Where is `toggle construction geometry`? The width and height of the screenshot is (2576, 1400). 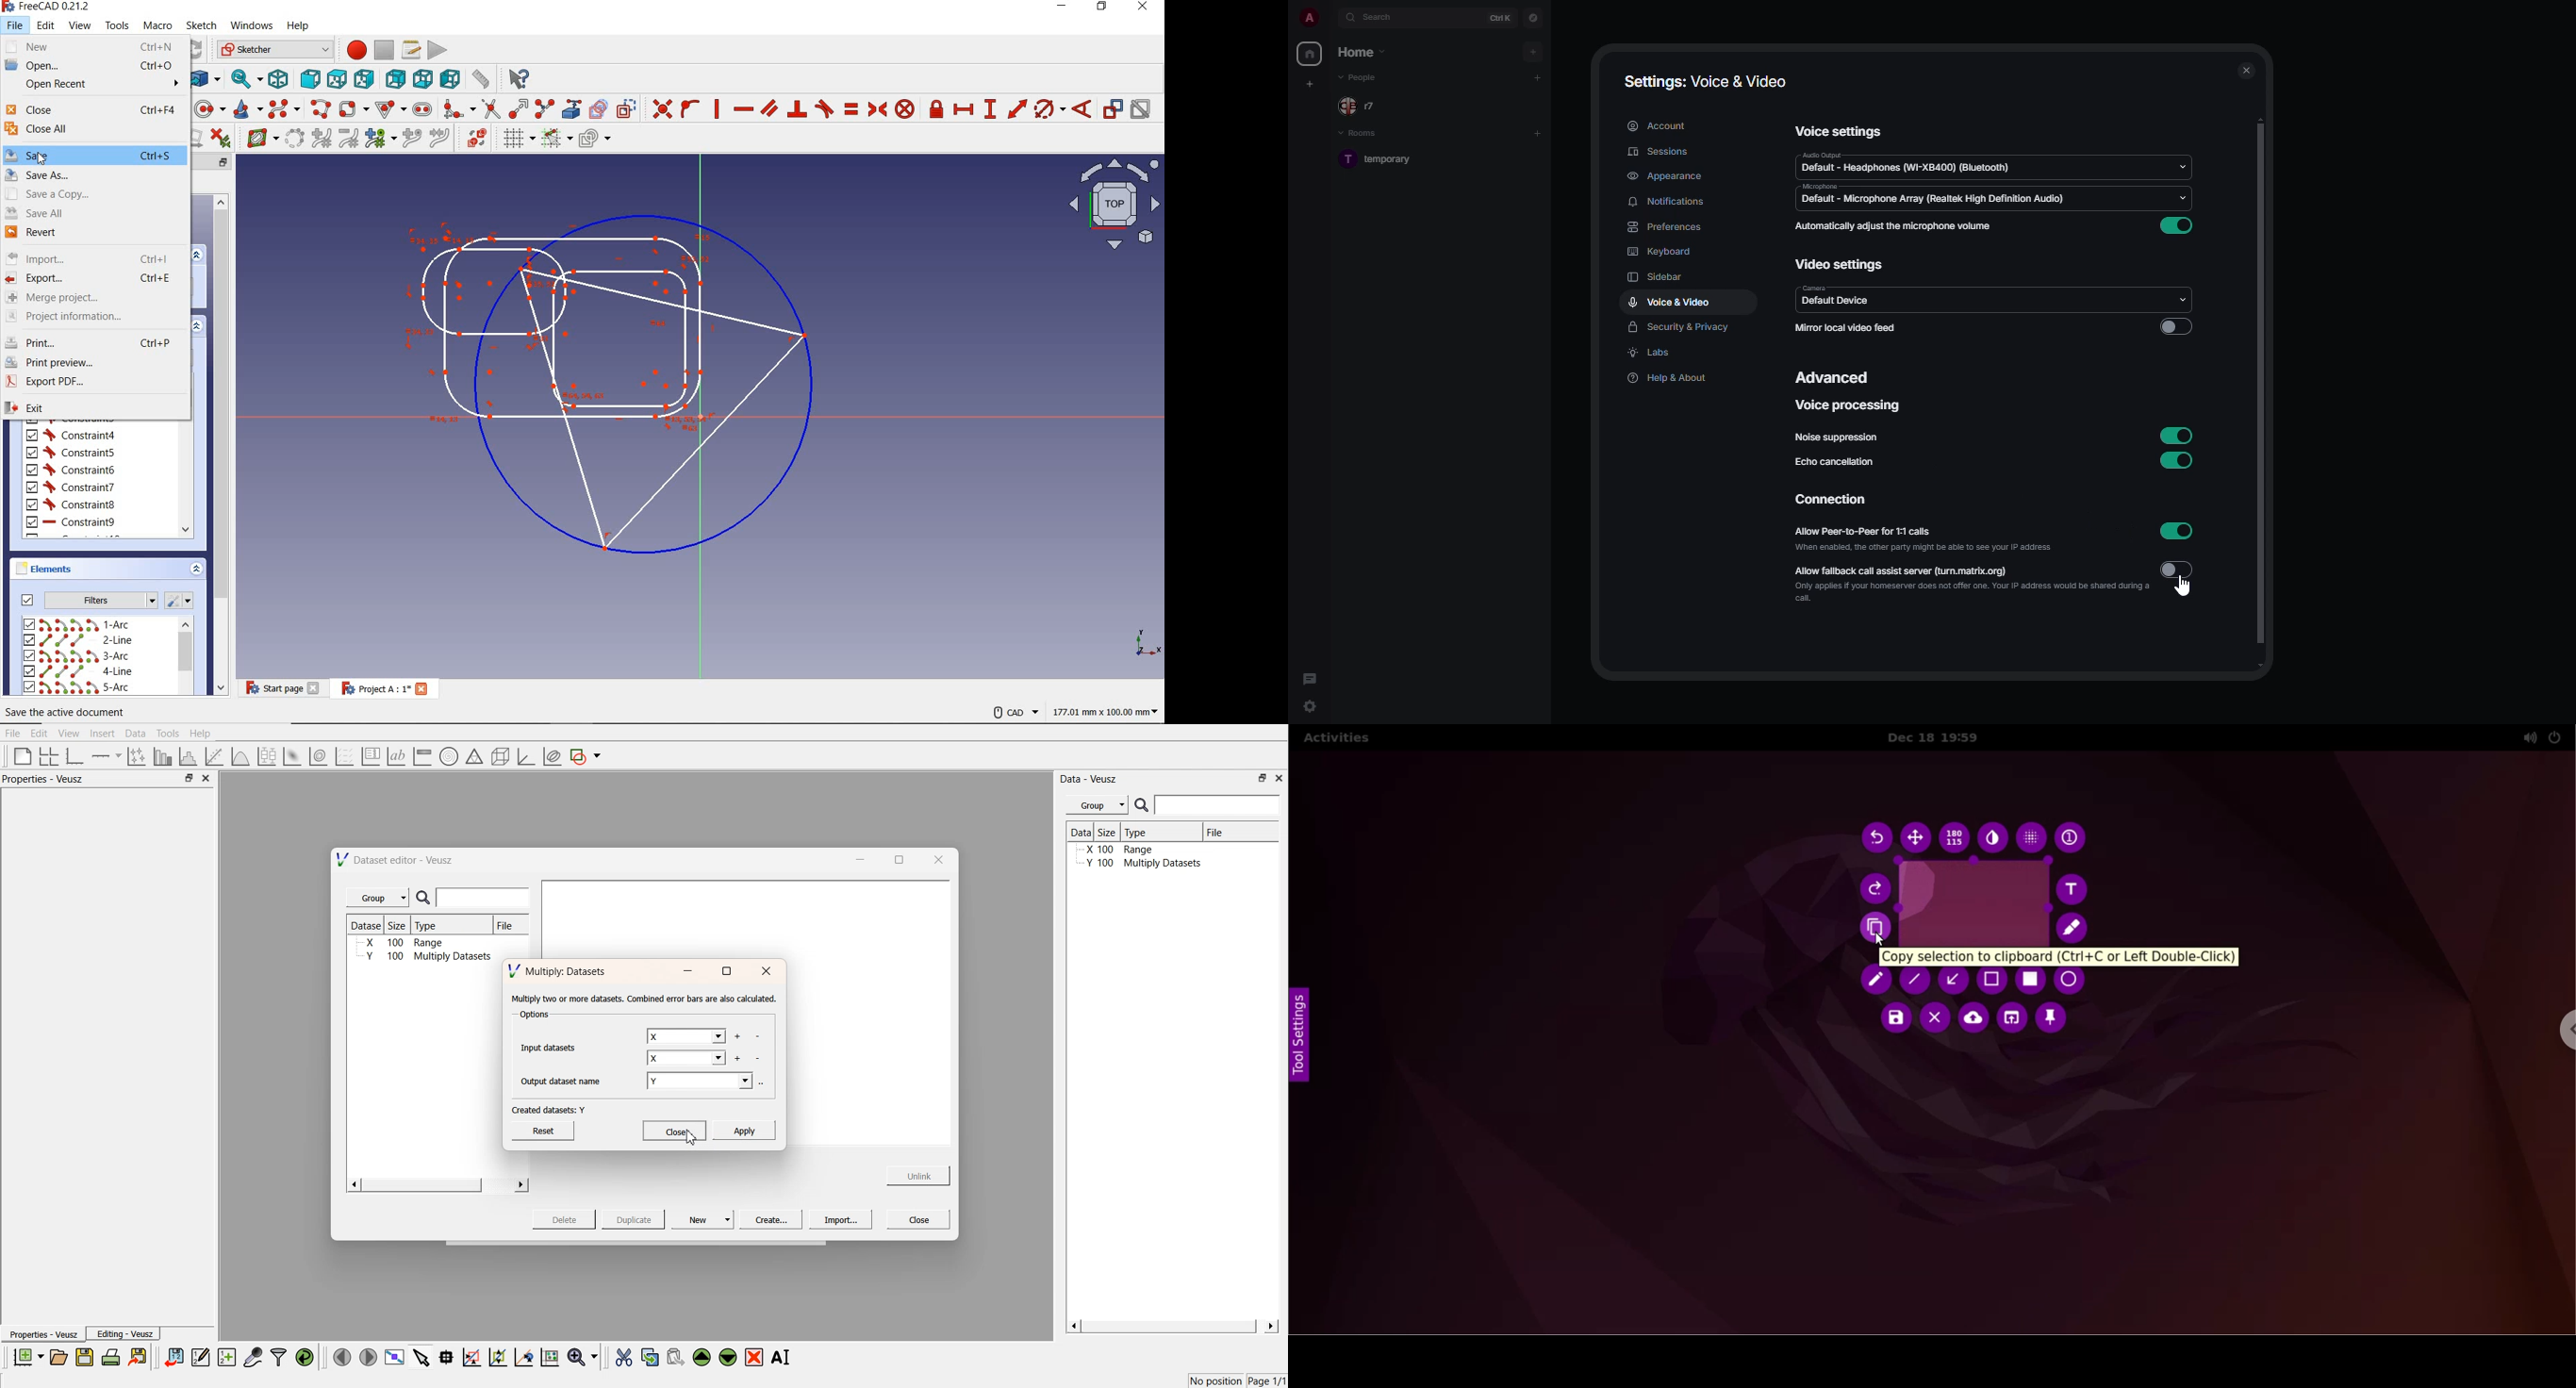 toggle construction geometry is located at coordinates (626, 108).